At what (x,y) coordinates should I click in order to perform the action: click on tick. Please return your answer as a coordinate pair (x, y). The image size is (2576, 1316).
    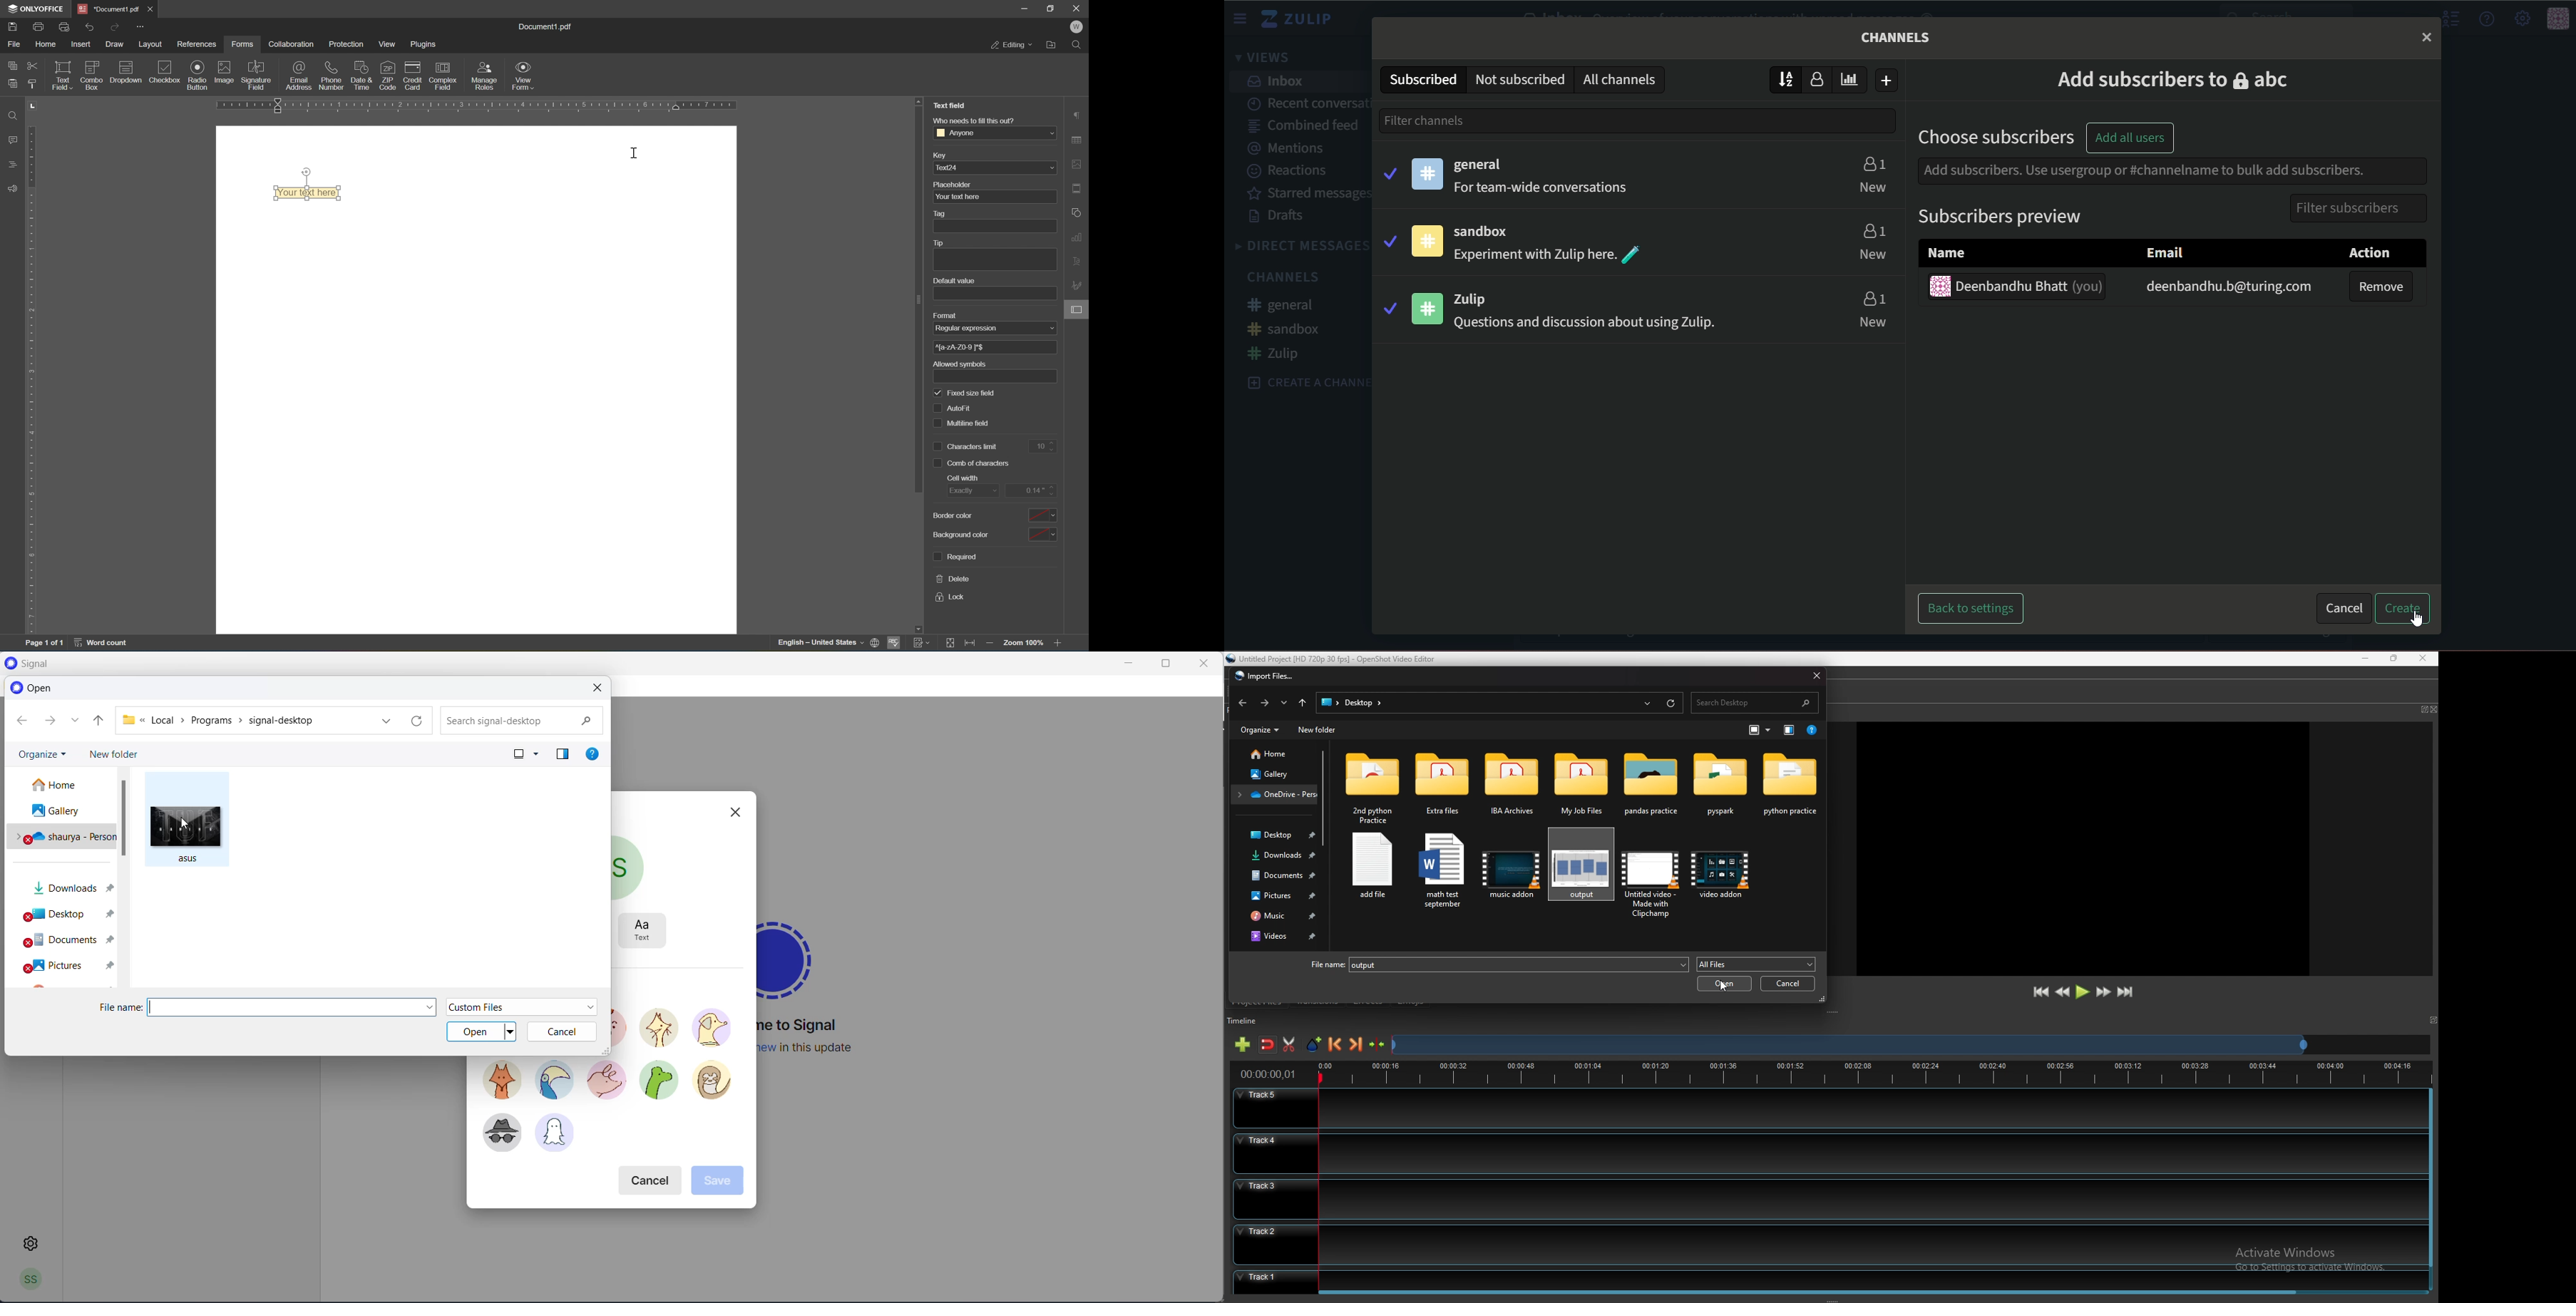
    Looking at the image, I should click on (1388, 308).